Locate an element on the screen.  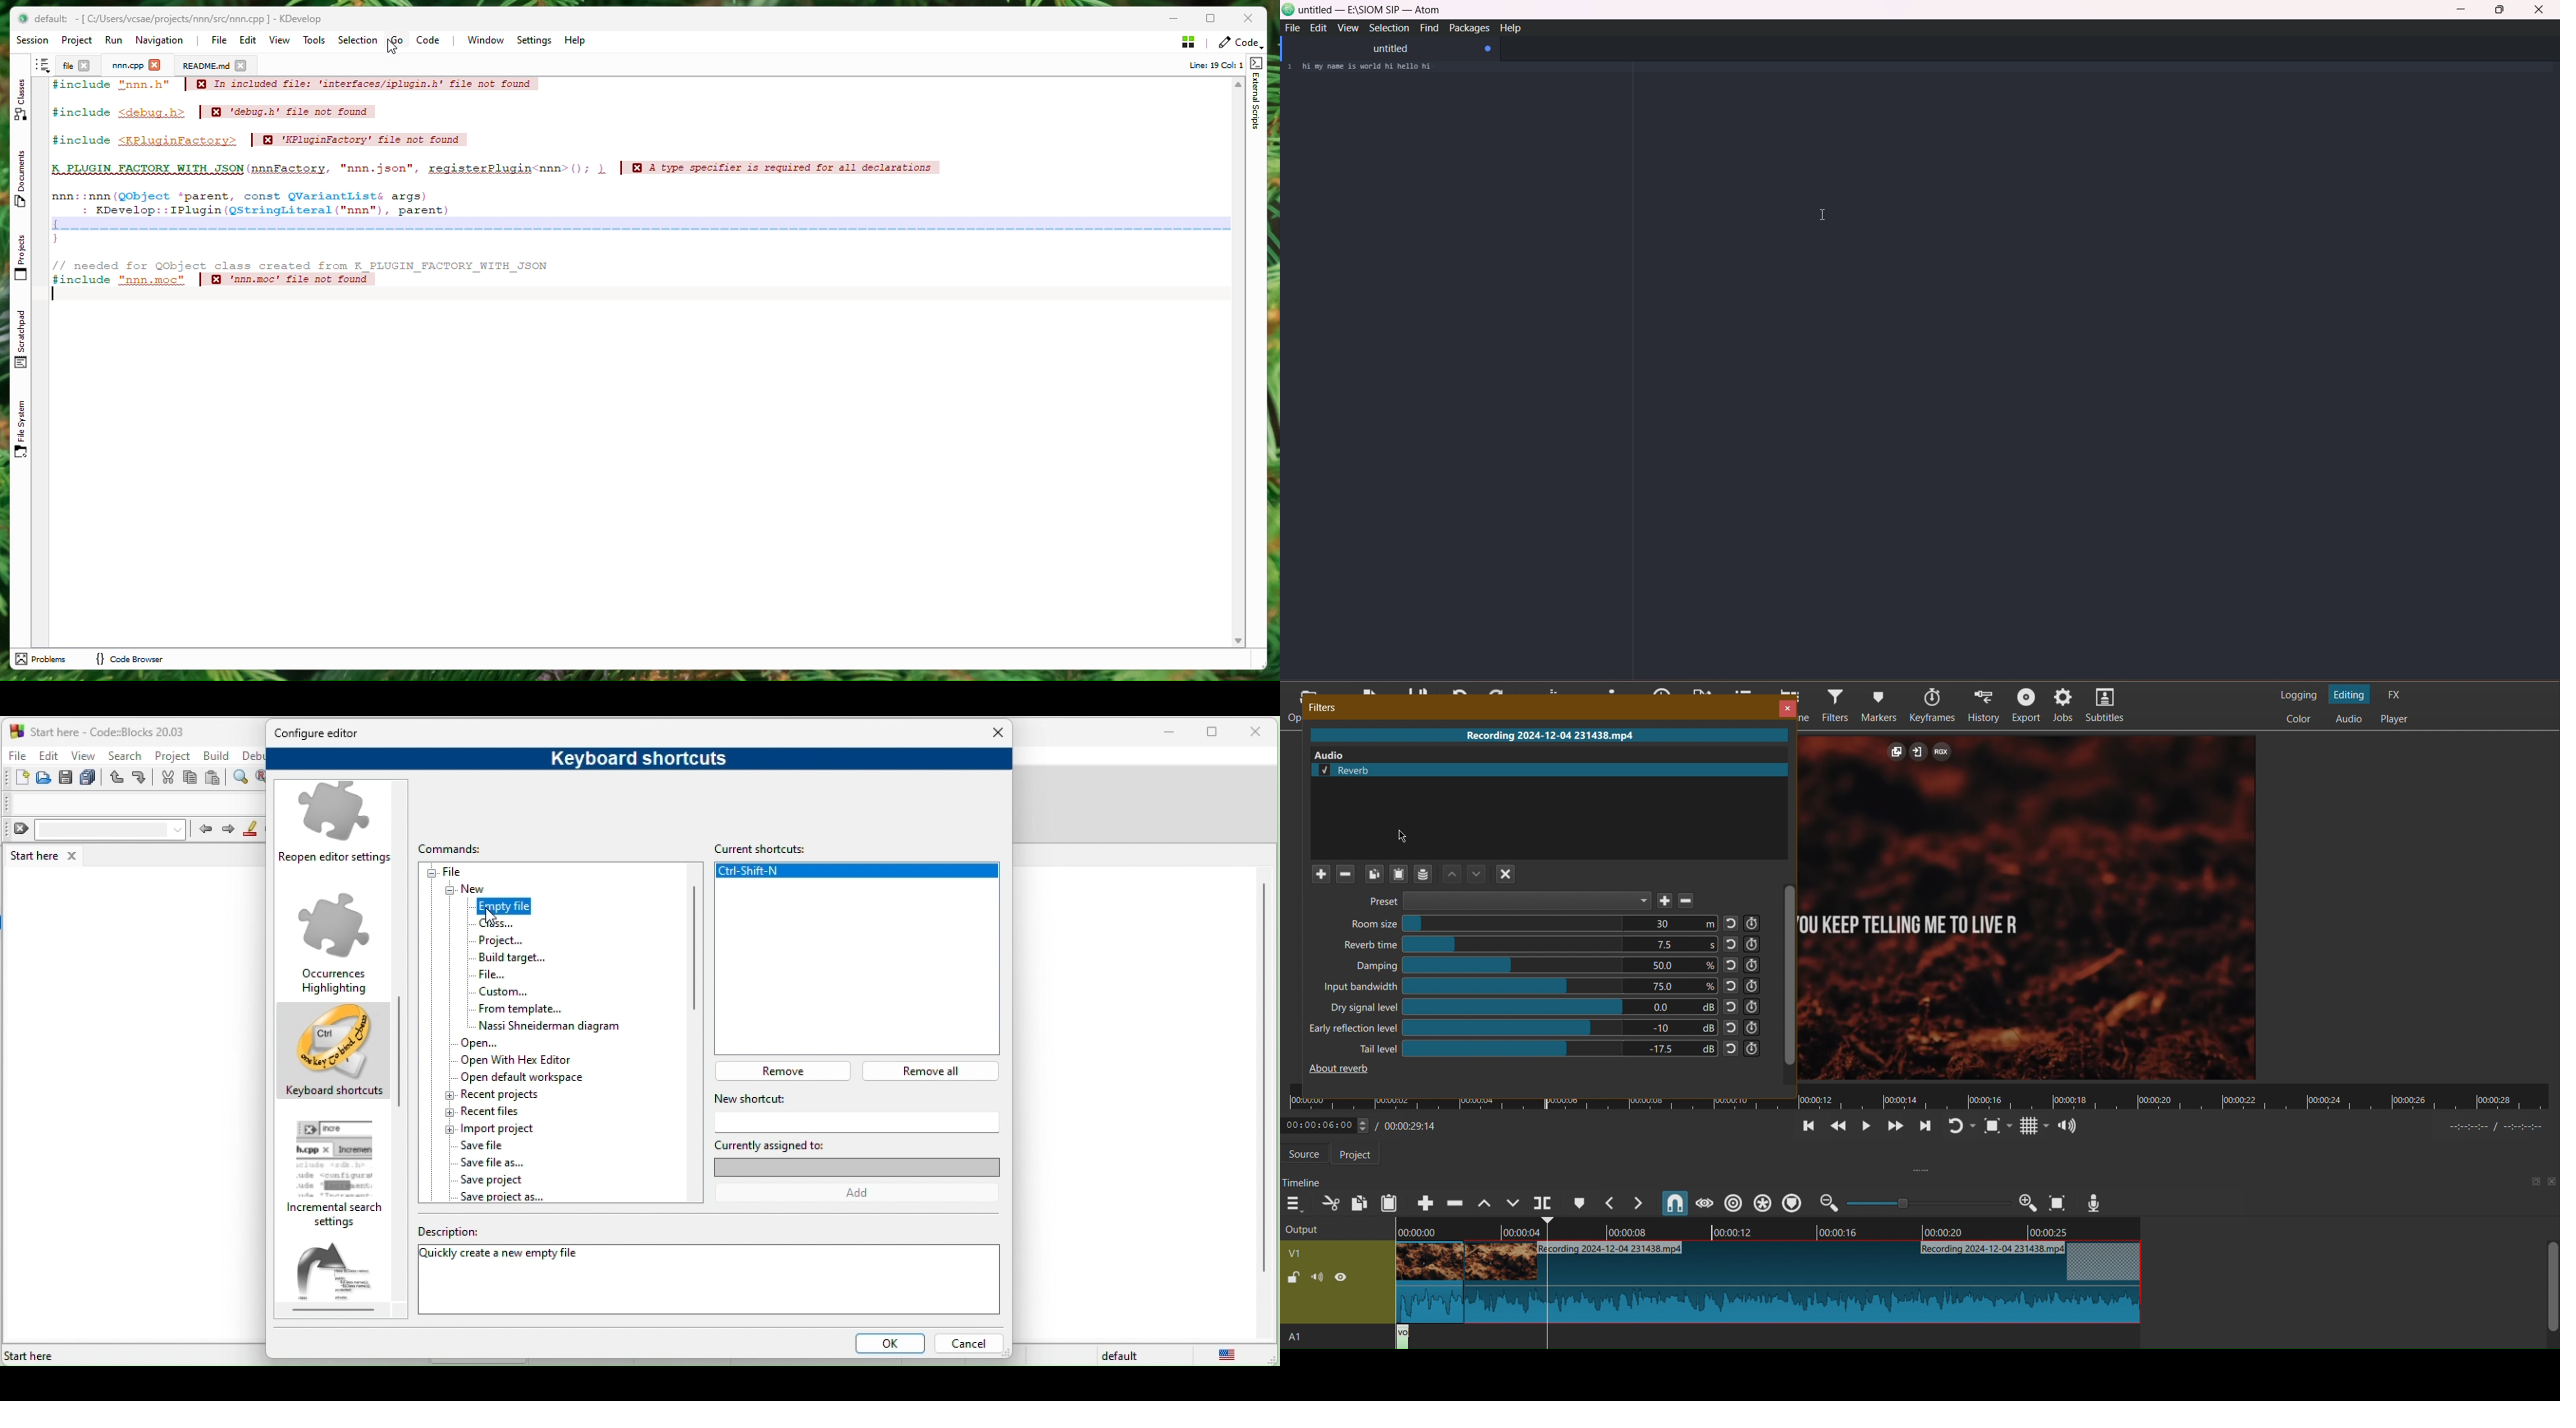
close is located at coordinates (1260, 733).